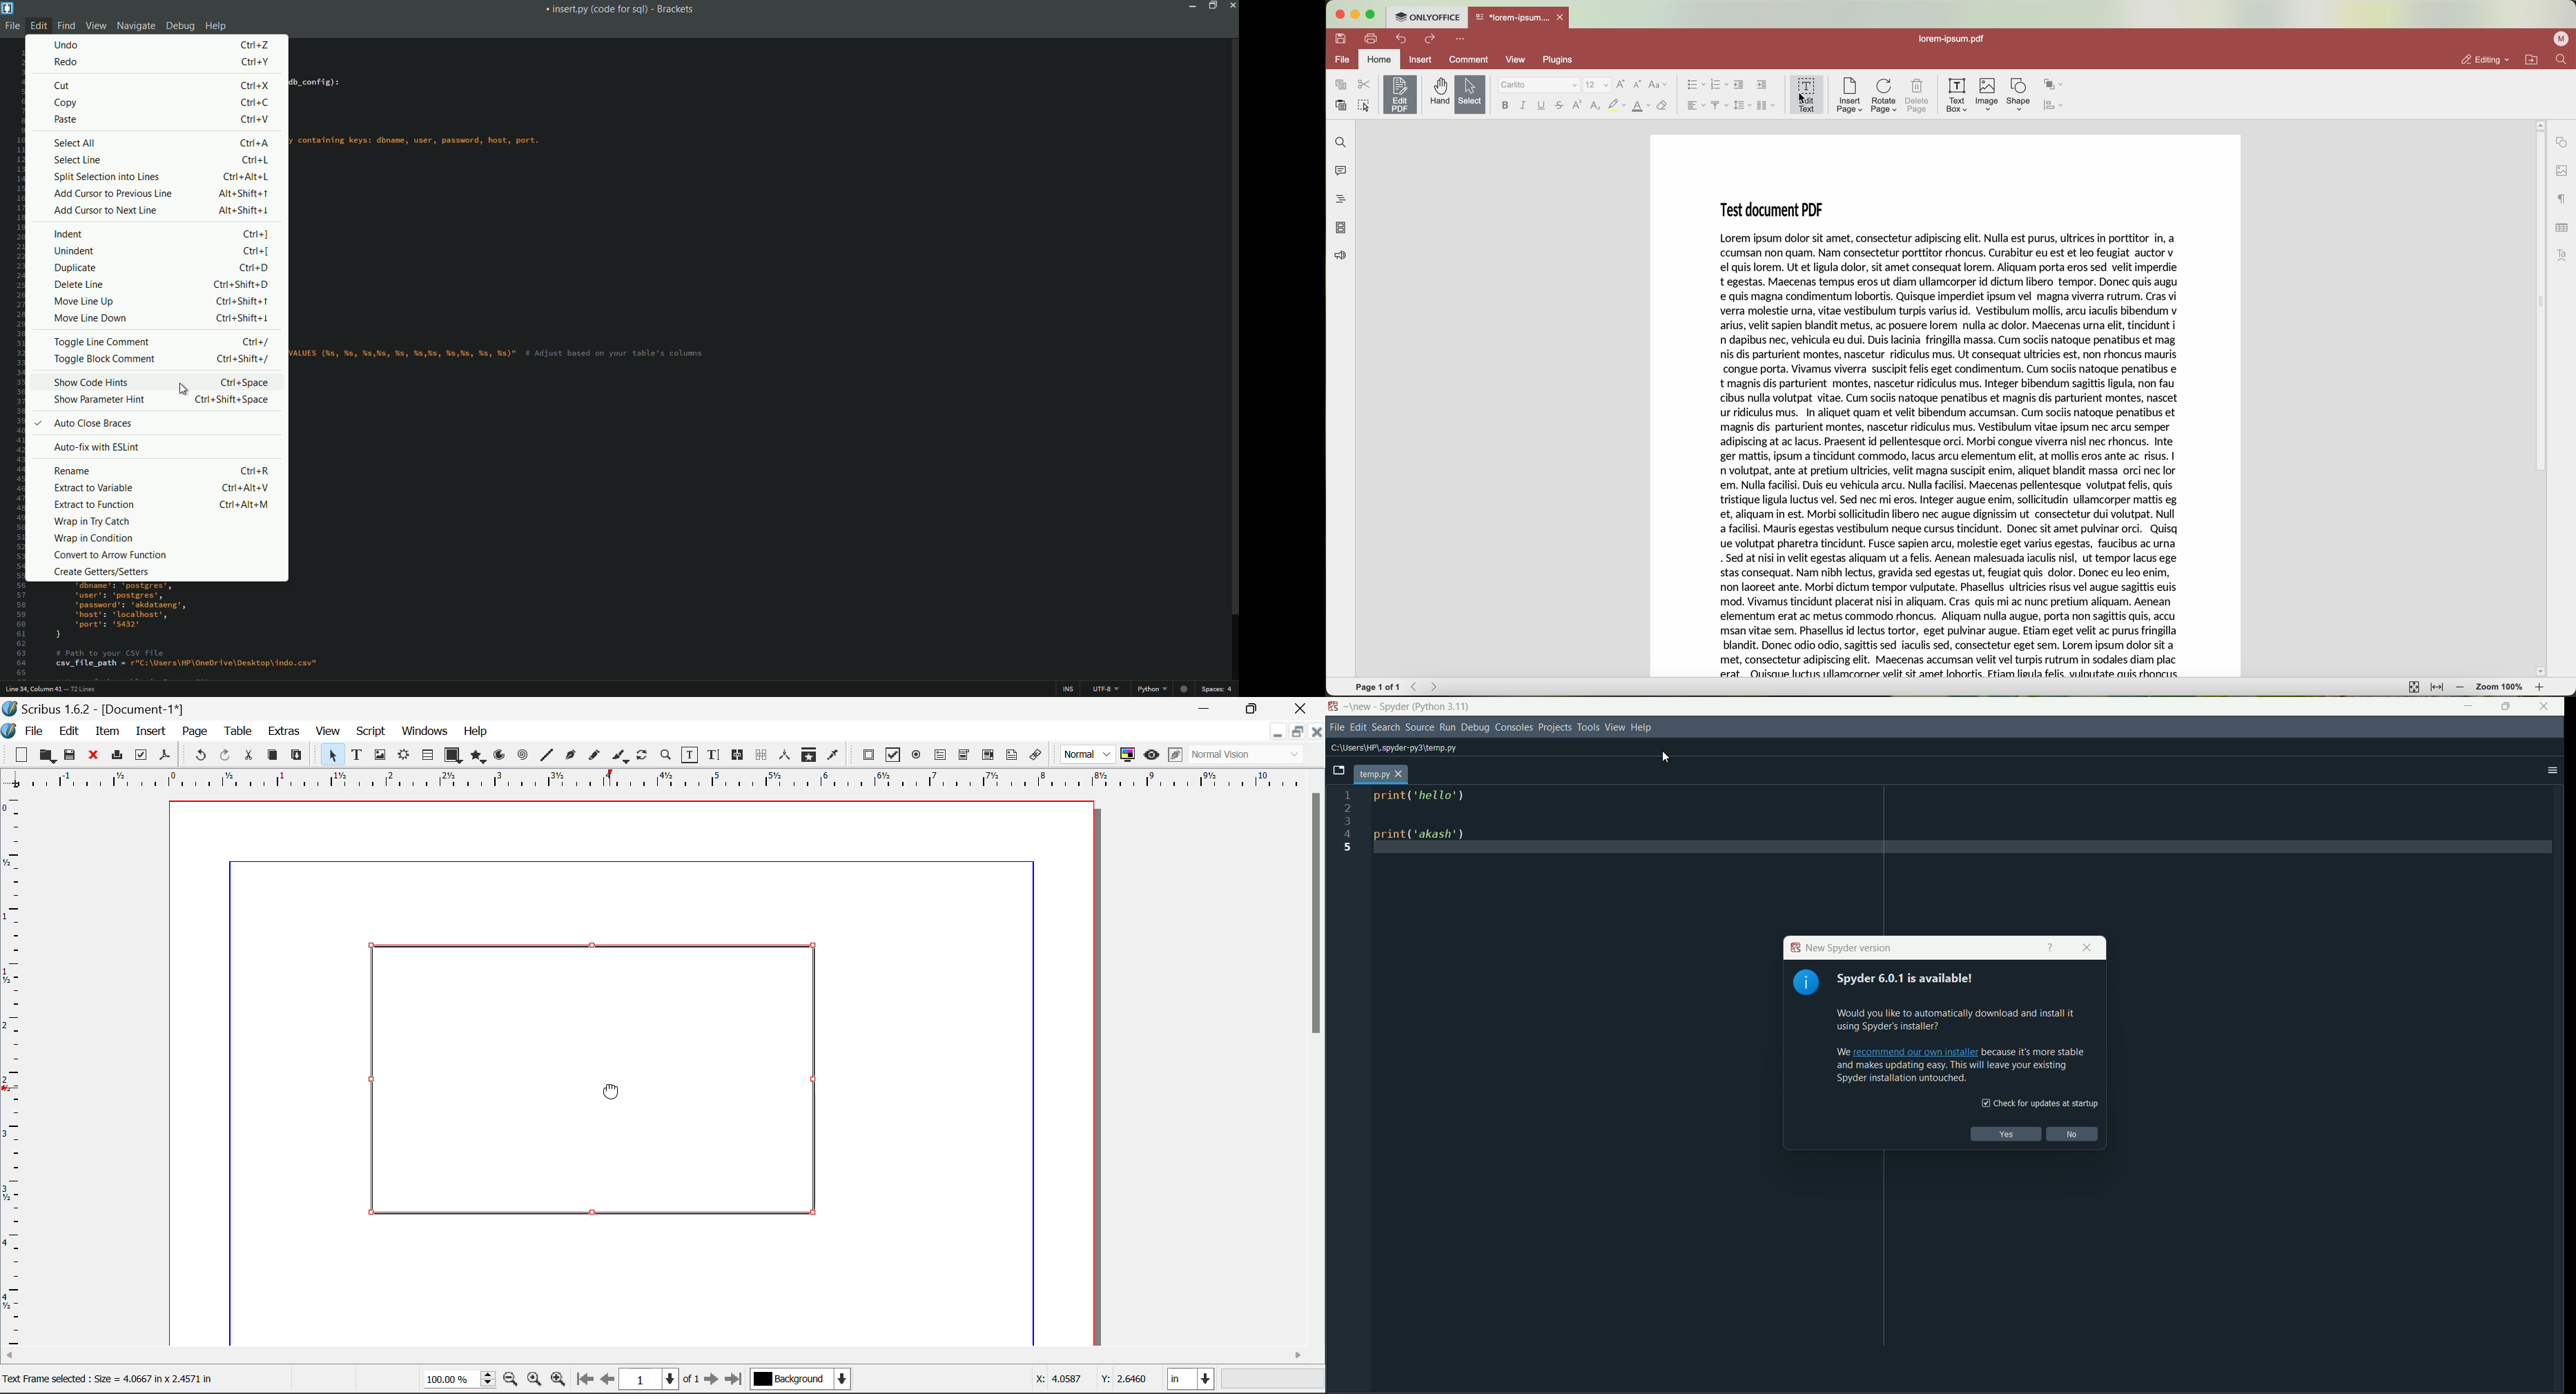 The width and height of the screenshot is (2576, 1400). Describe the element at coordinates (453, 754) in the screenshot. I see `Shapes` at that location.